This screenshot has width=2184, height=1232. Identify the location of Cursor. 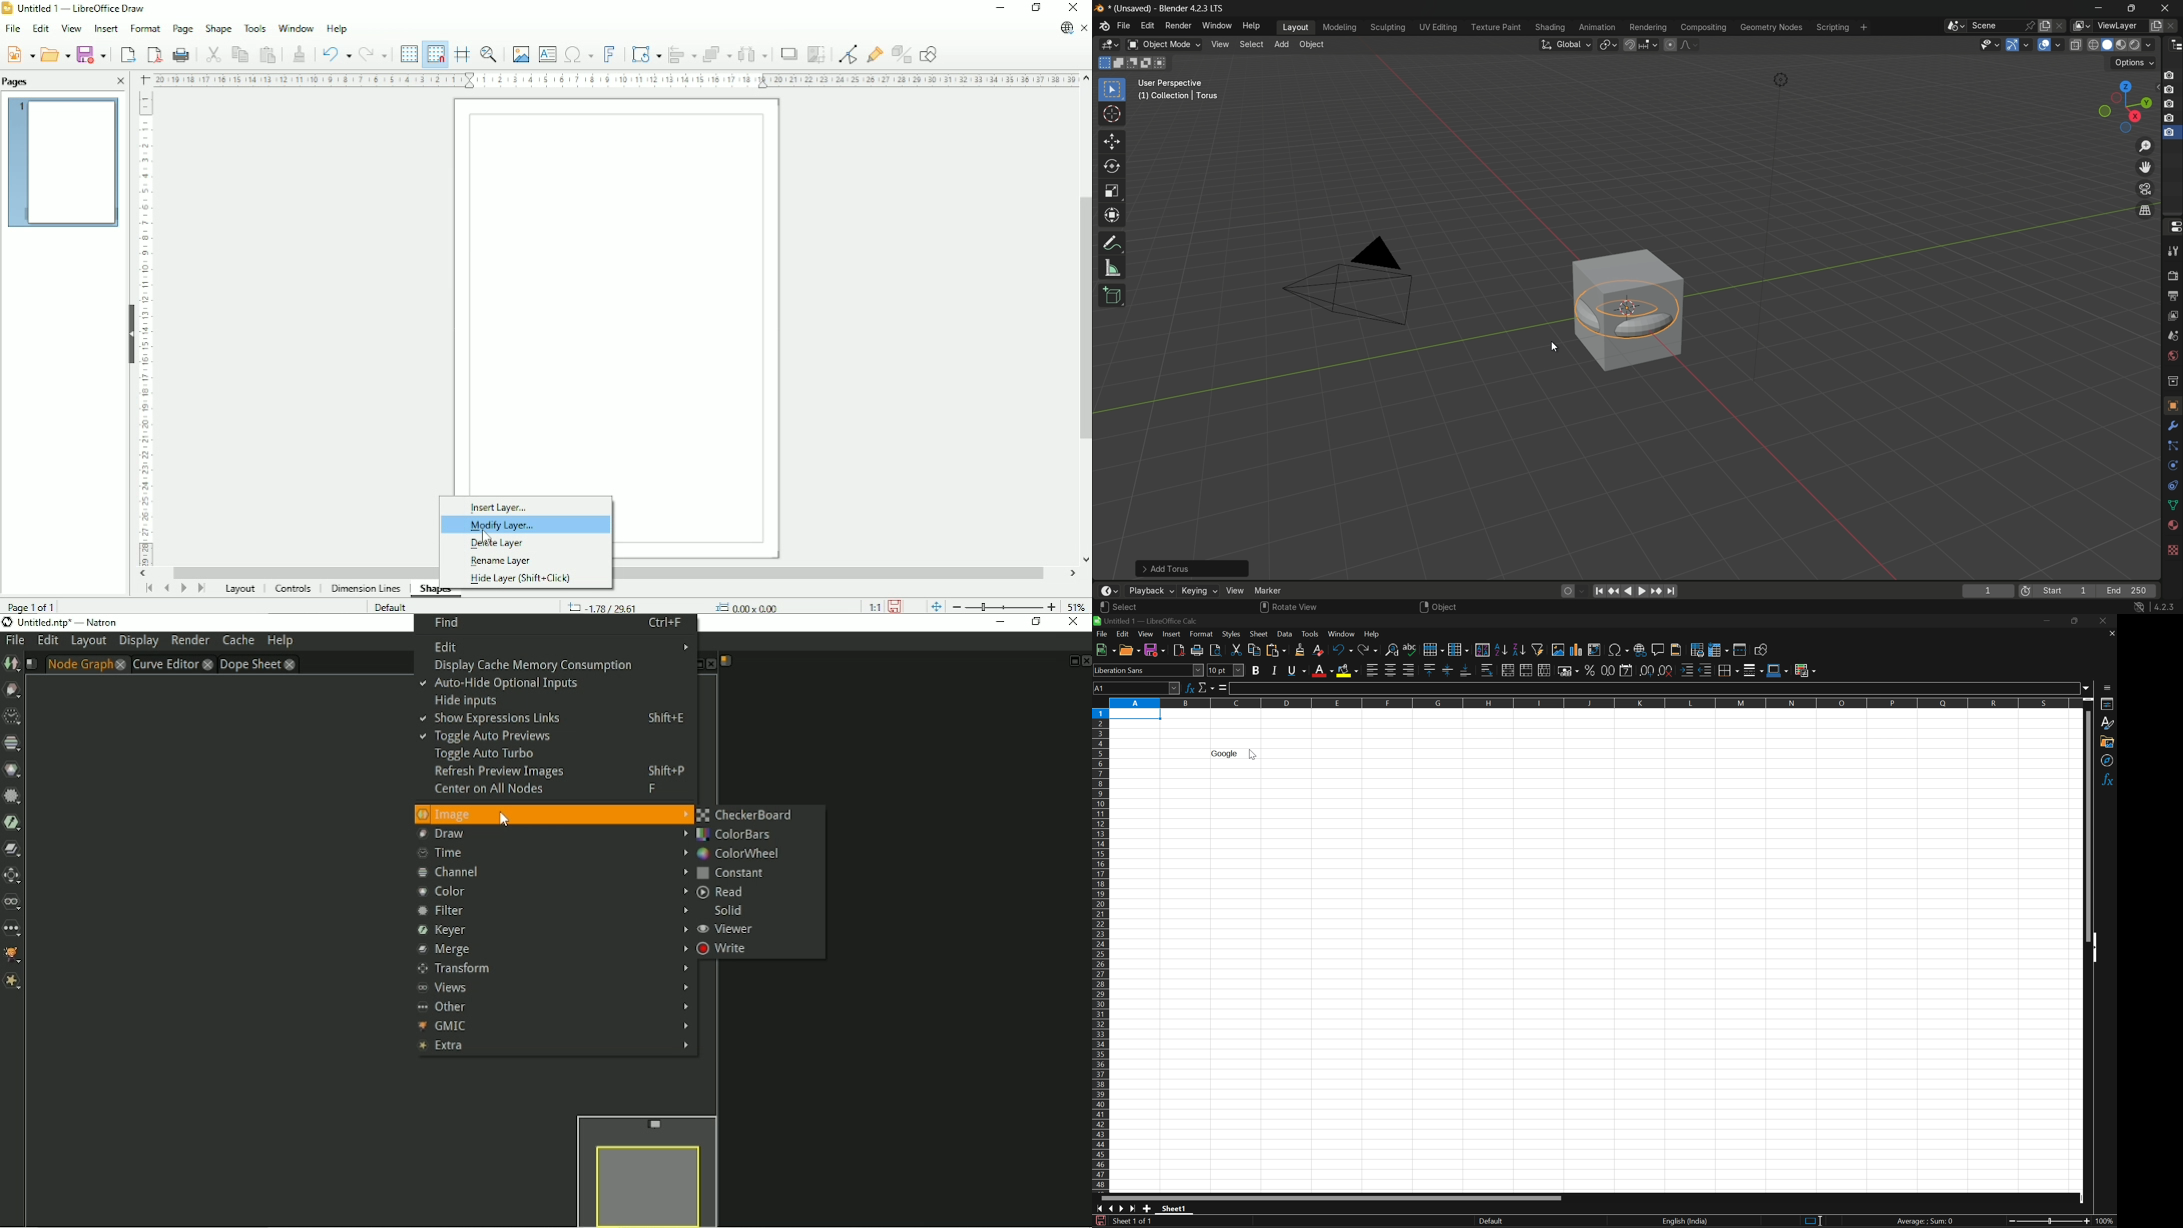
(1252, 755).